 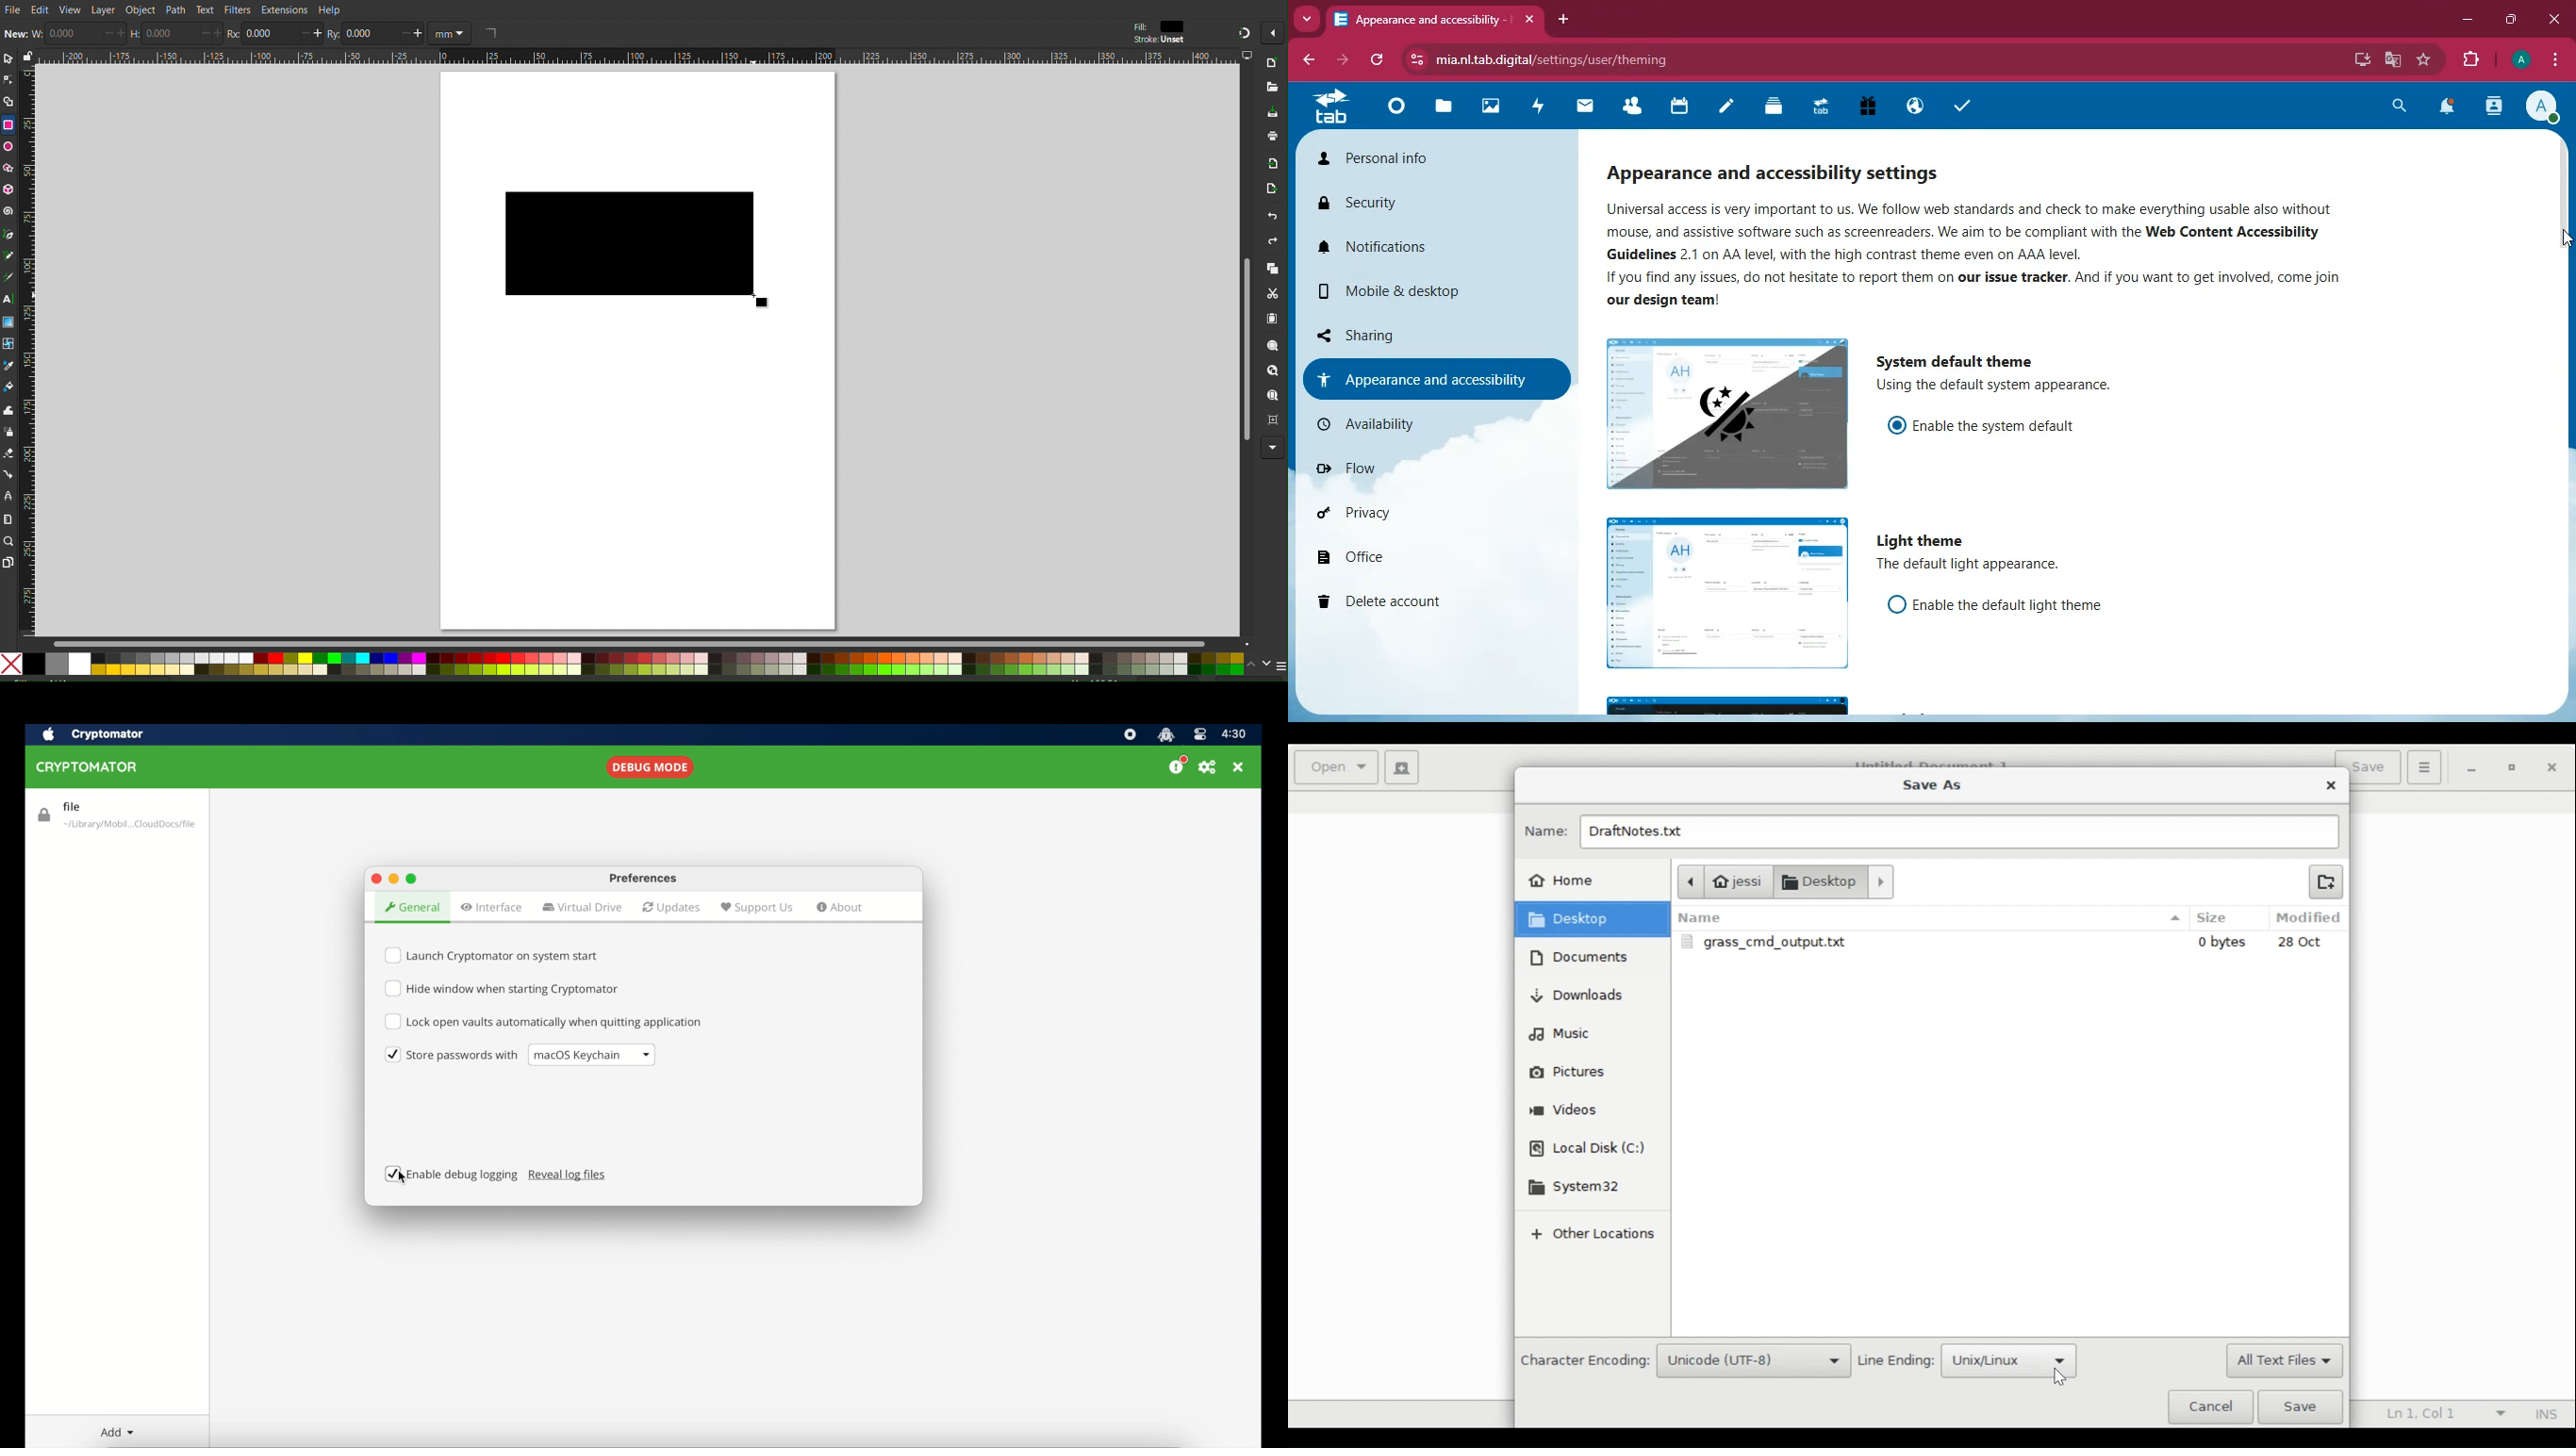 I want to click on Close, so click(x=2333, y=786).